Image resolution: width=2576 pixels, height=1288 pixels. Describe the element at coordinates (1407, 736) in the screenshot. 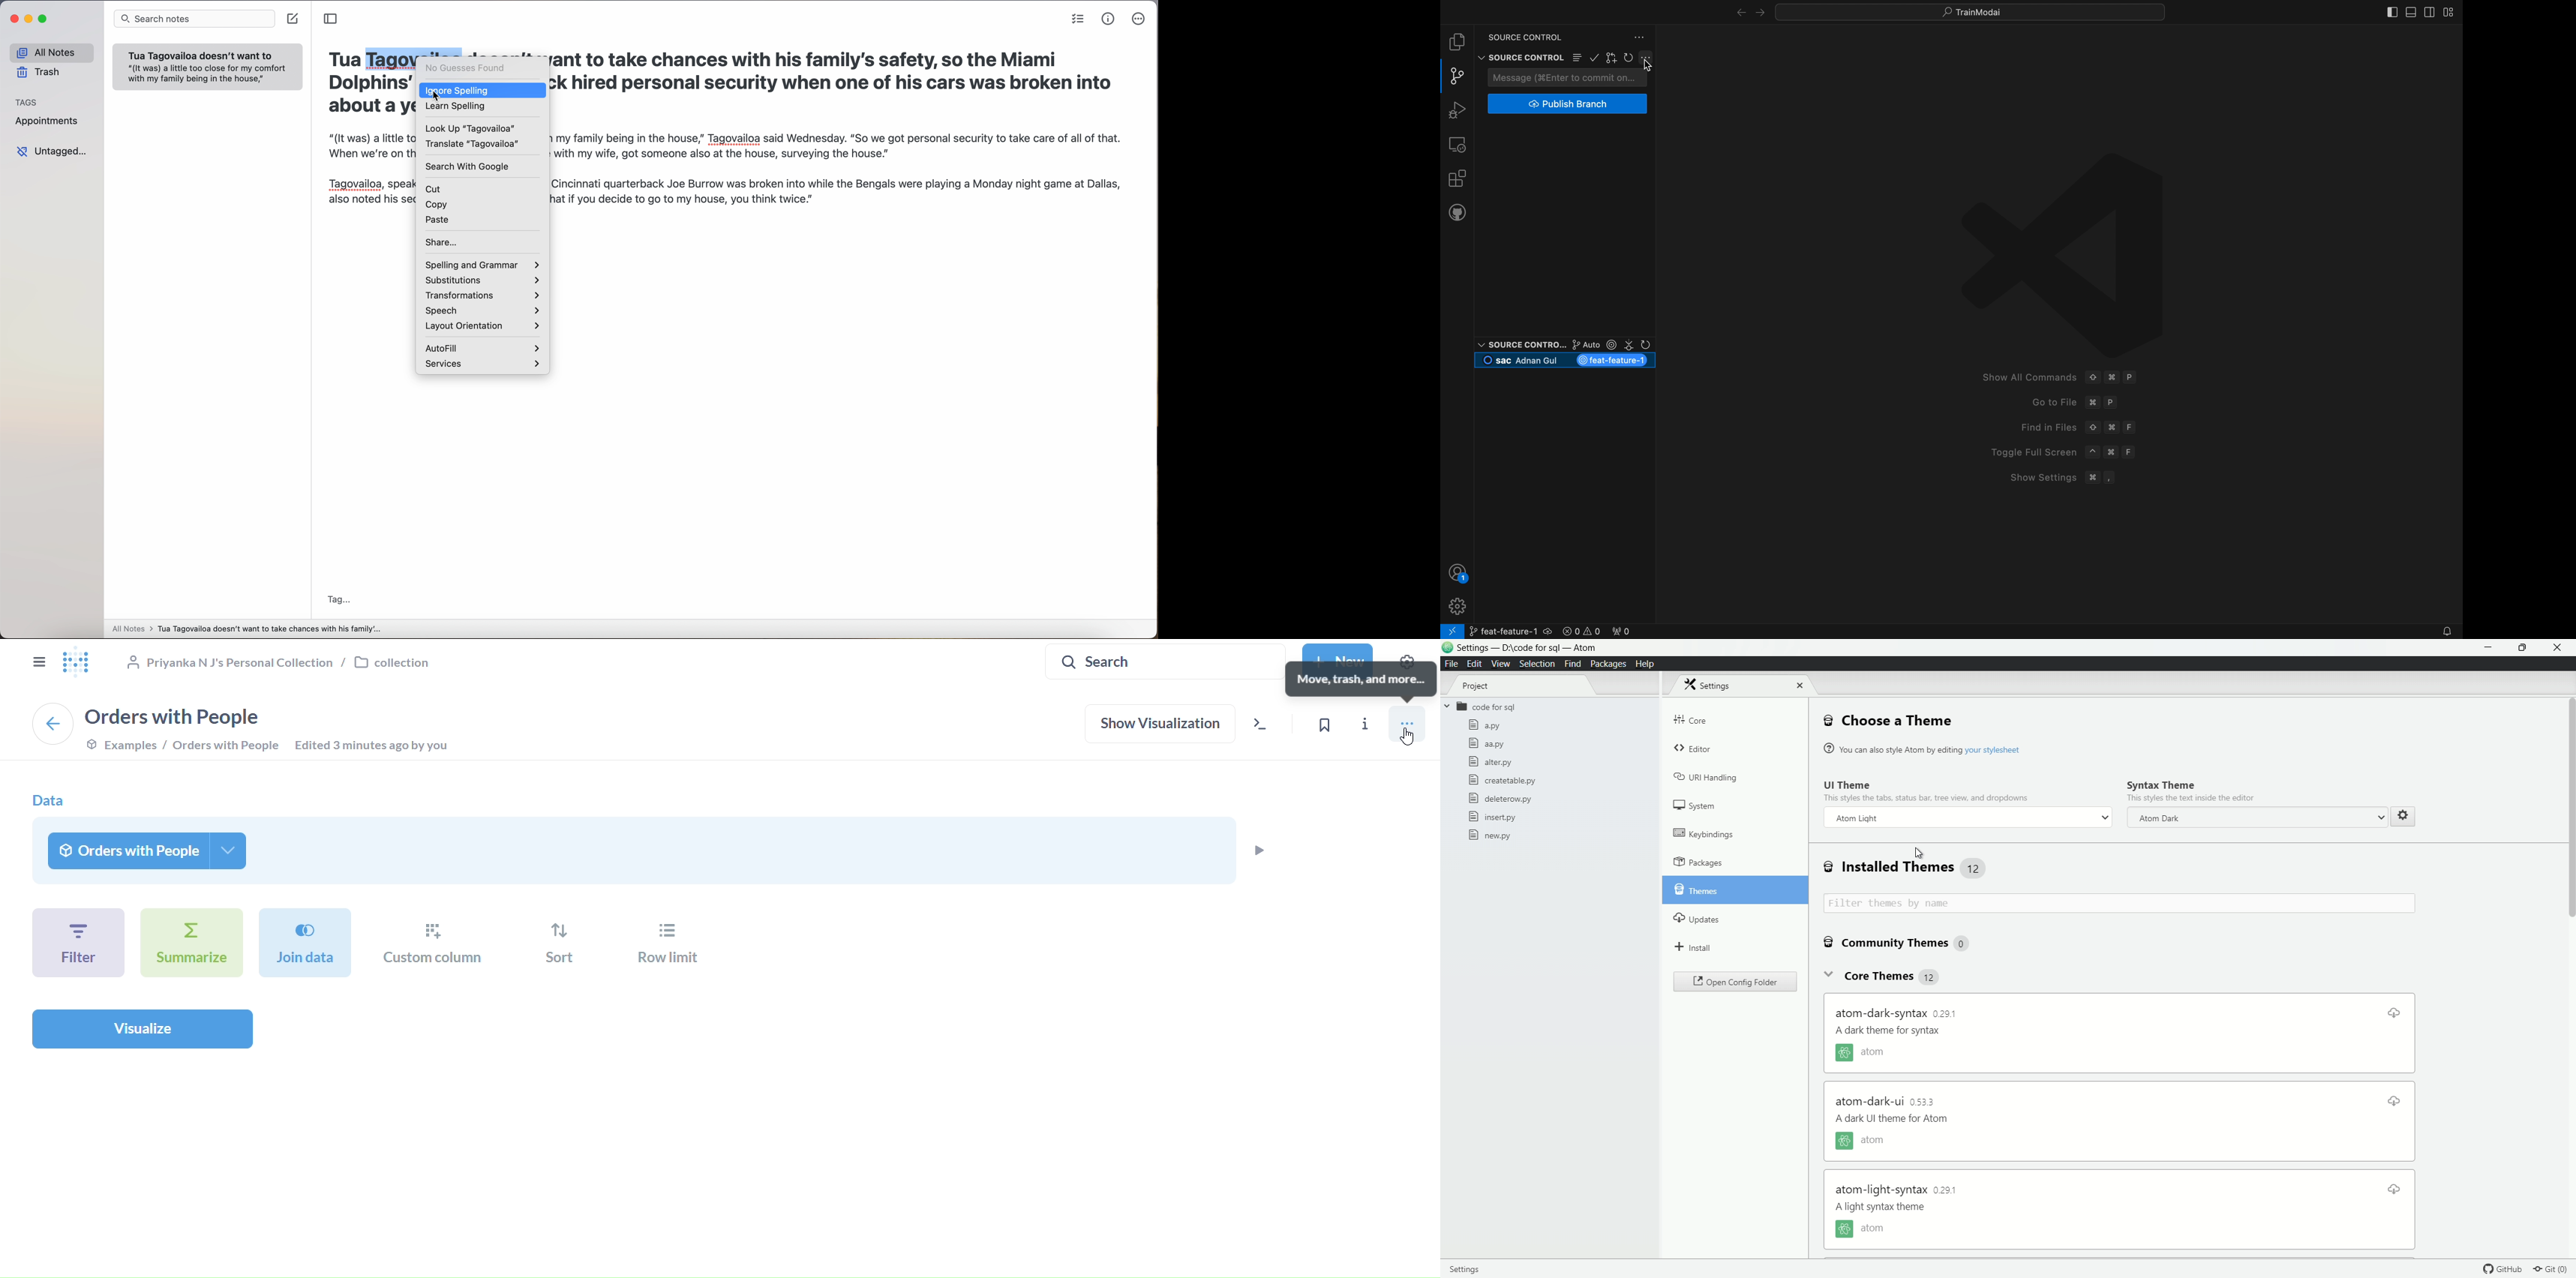

I see `Cursor` at that location.